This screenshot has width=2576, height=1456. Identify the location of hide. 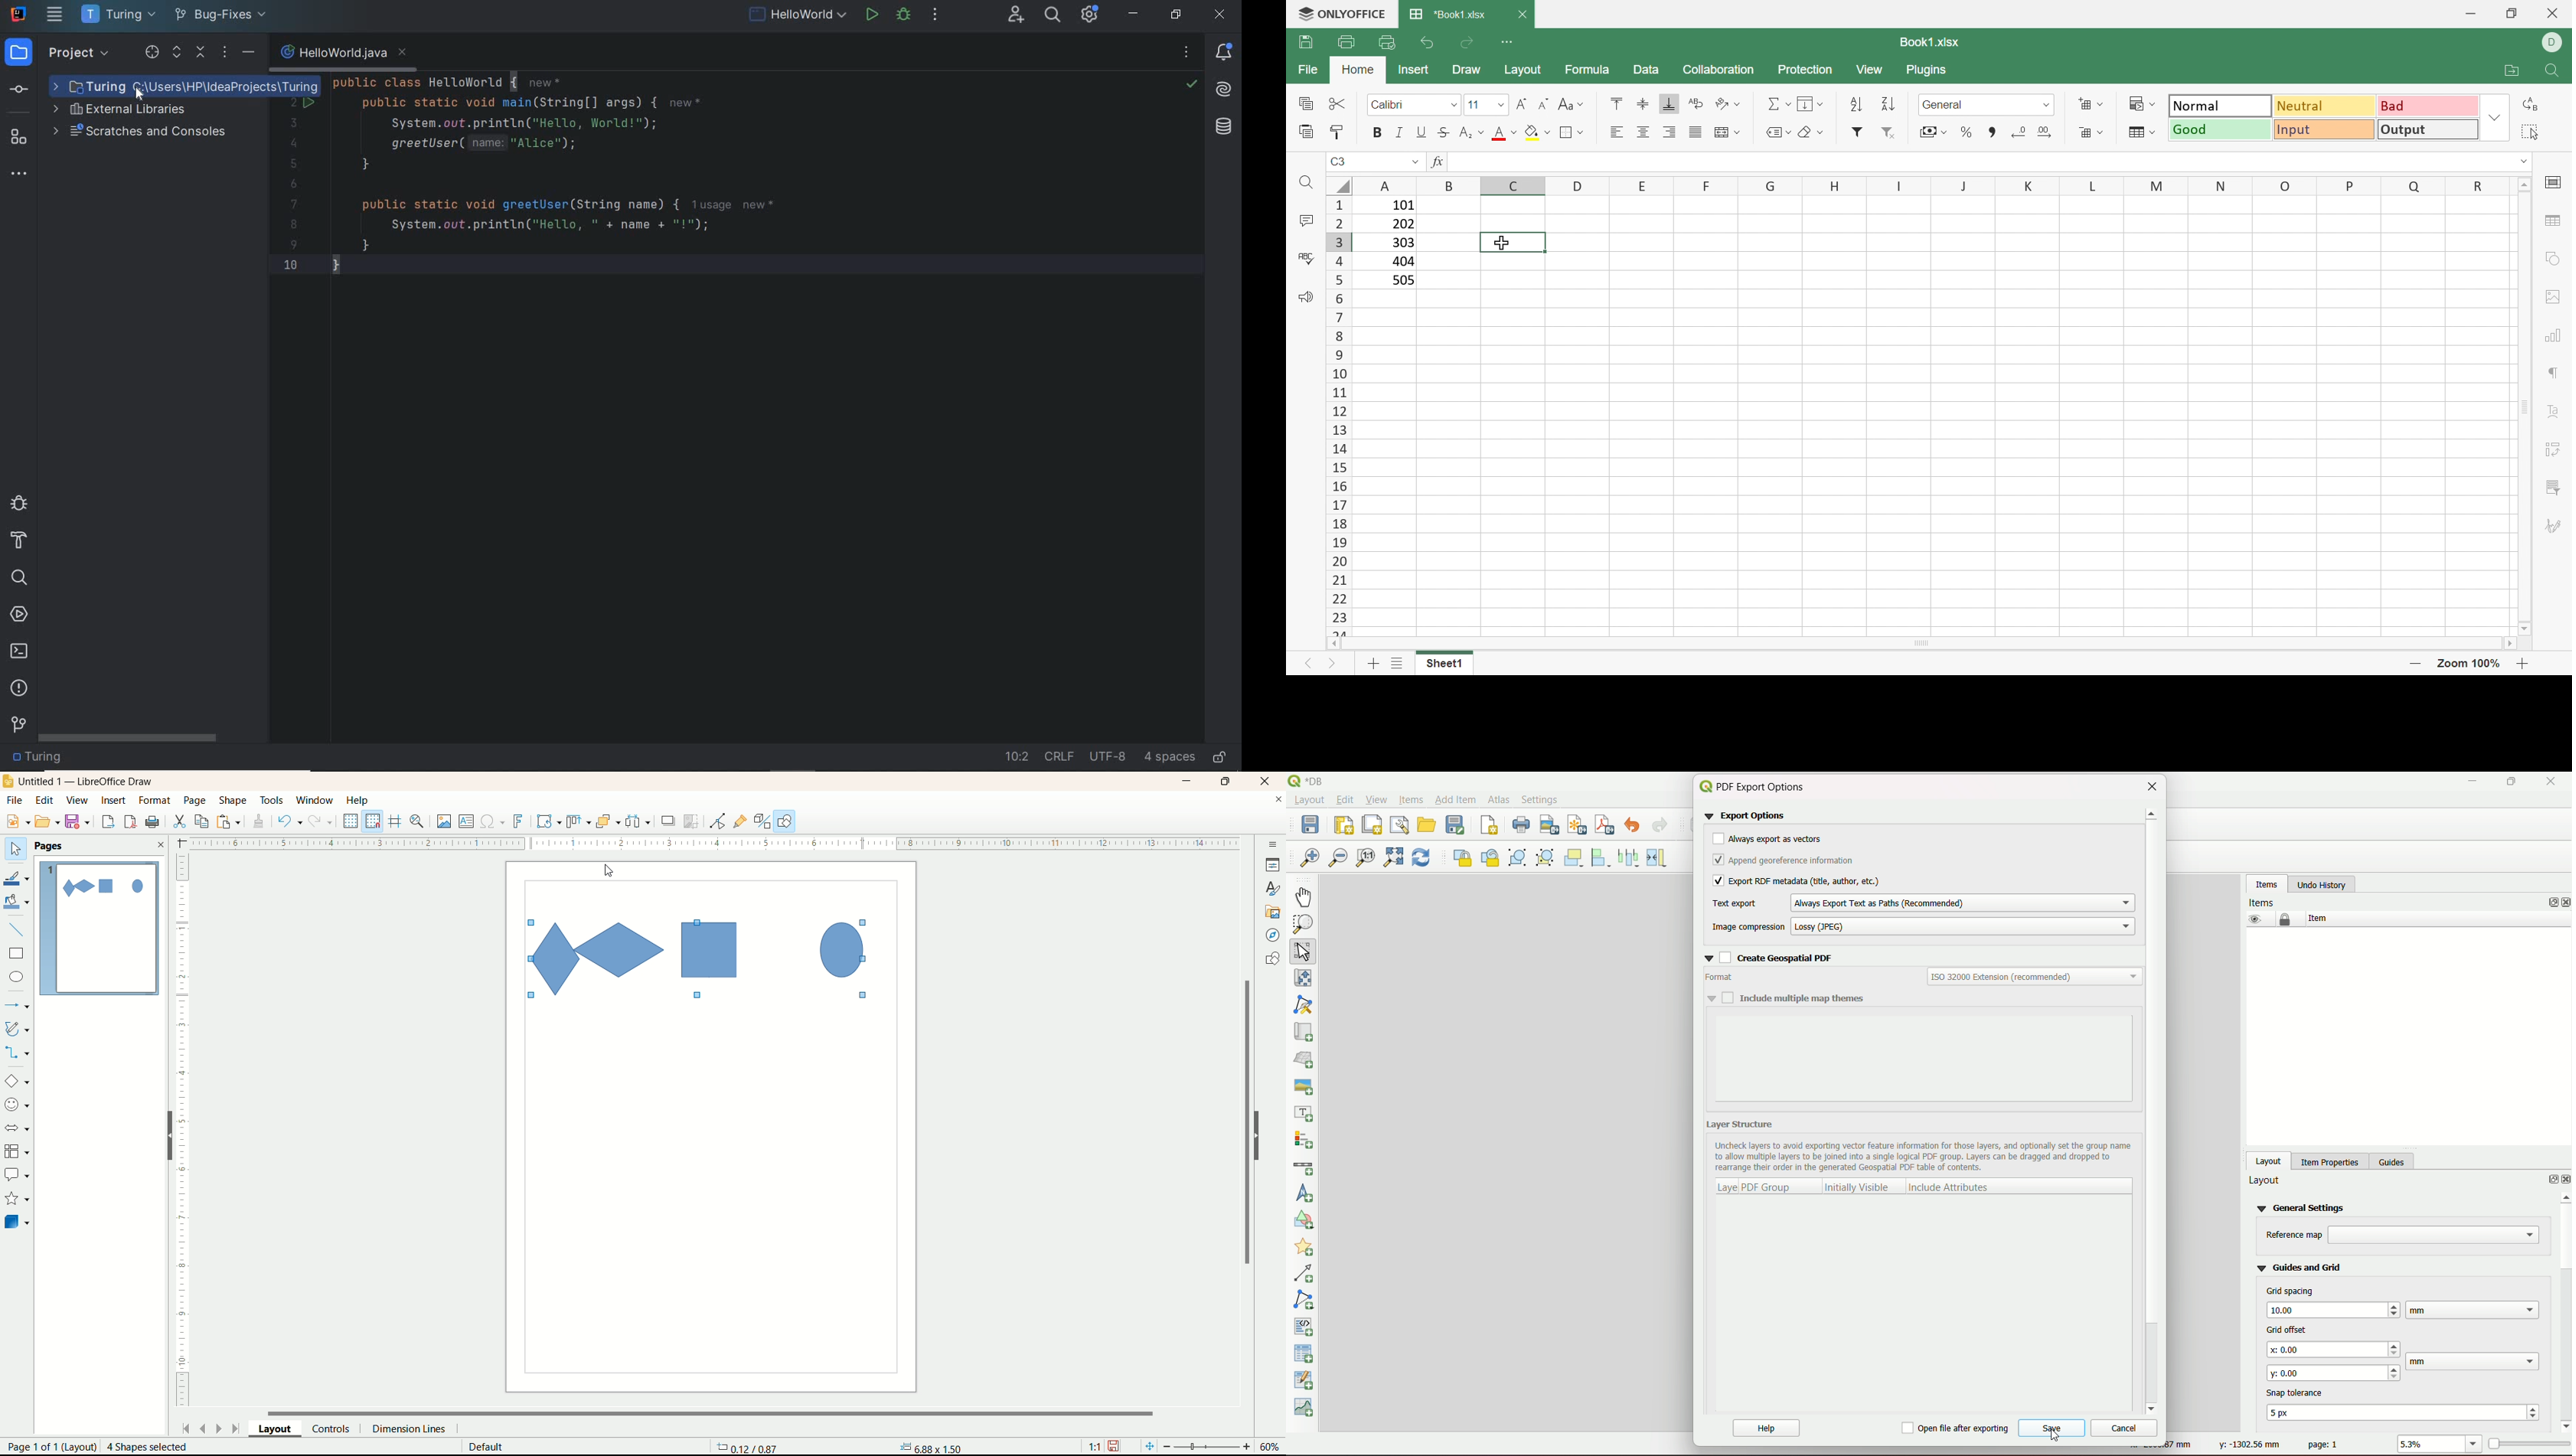
(164, 1139).